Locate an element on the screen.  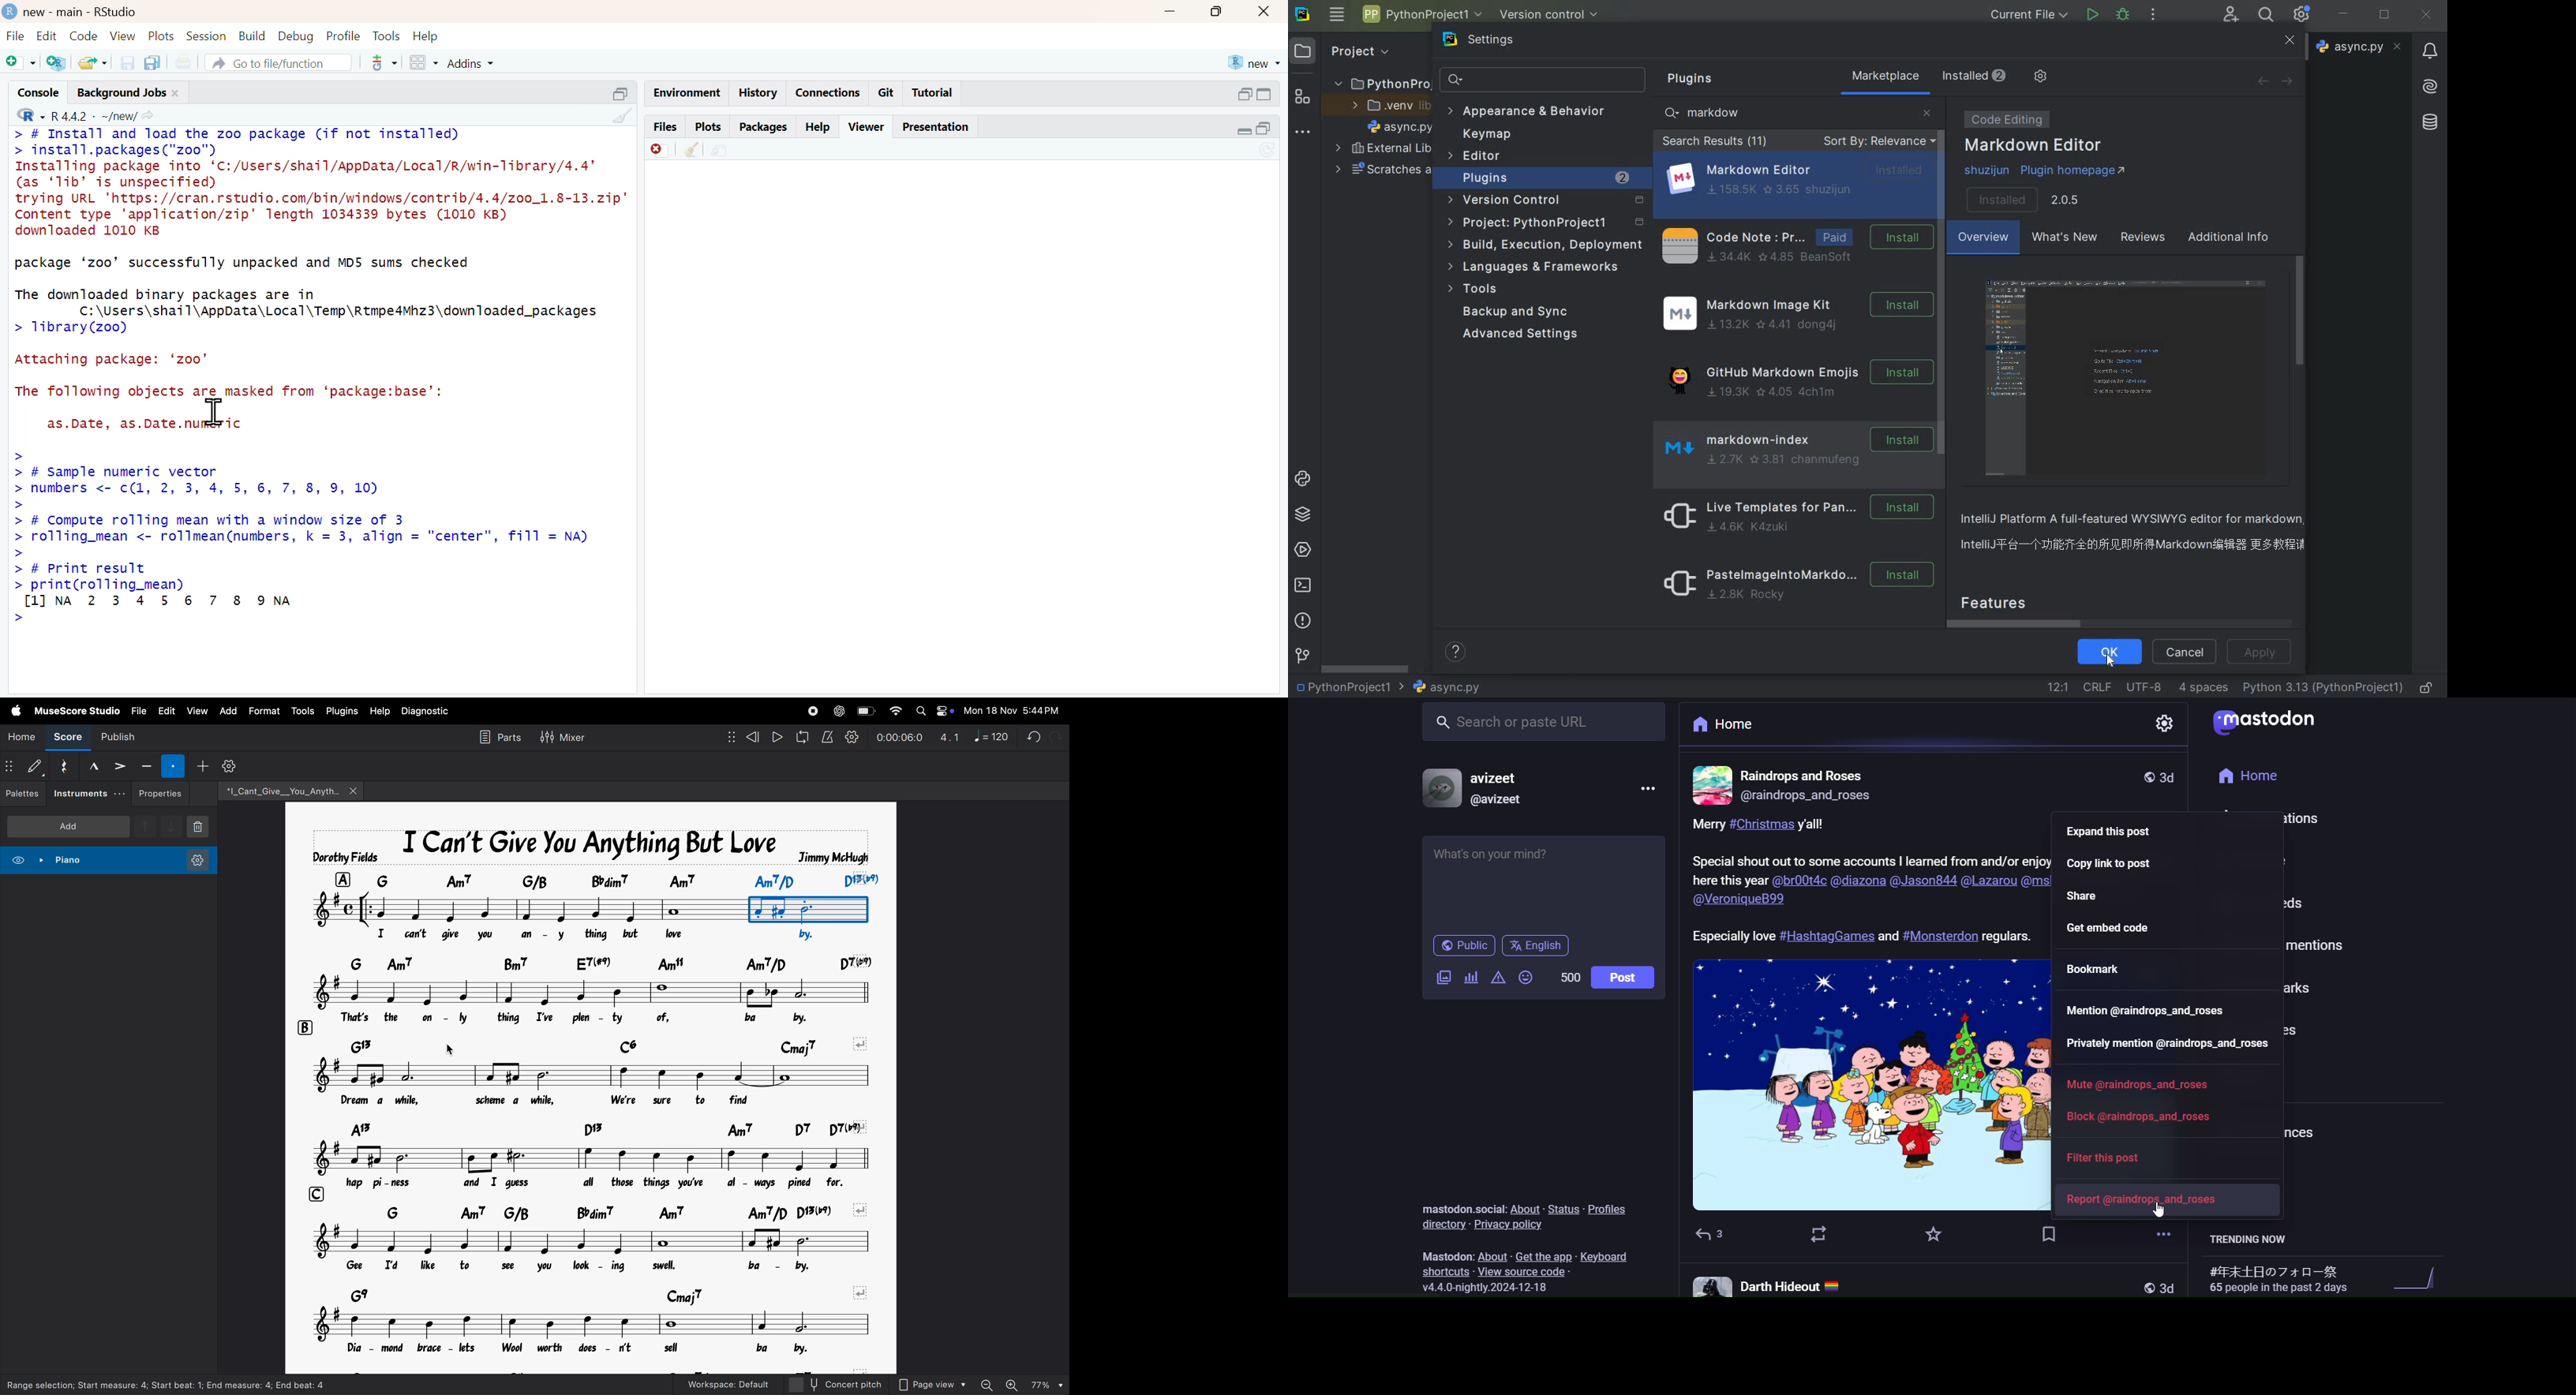
instruments is located at coordinates (90, 794).